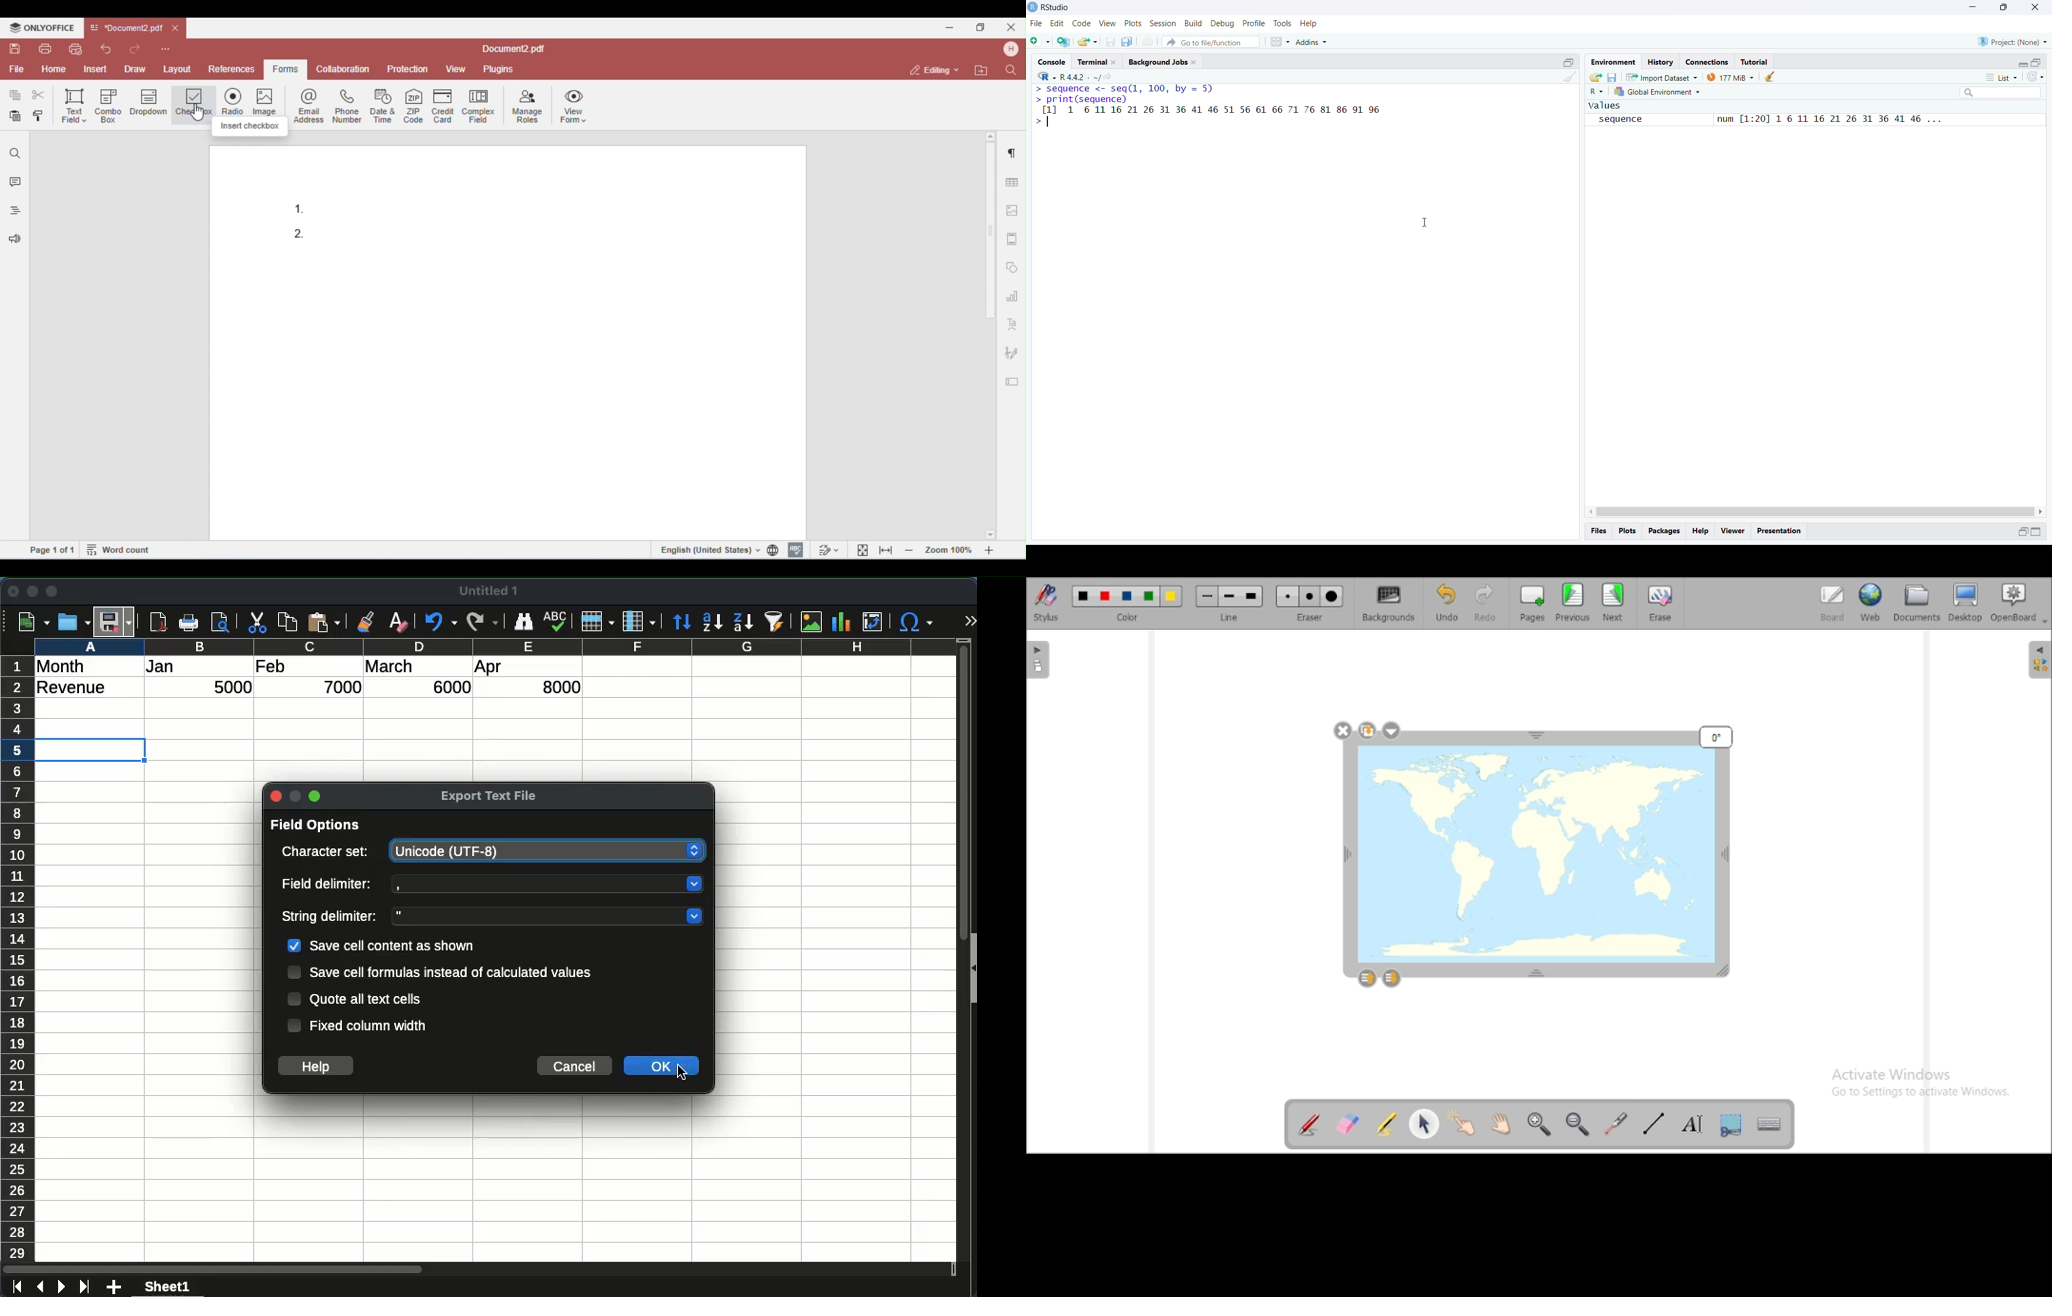 This screenshot has height=1316, width=2072. Describe the element at coordinates (1057, 24) in the screenshot. I see `edit` at that location.